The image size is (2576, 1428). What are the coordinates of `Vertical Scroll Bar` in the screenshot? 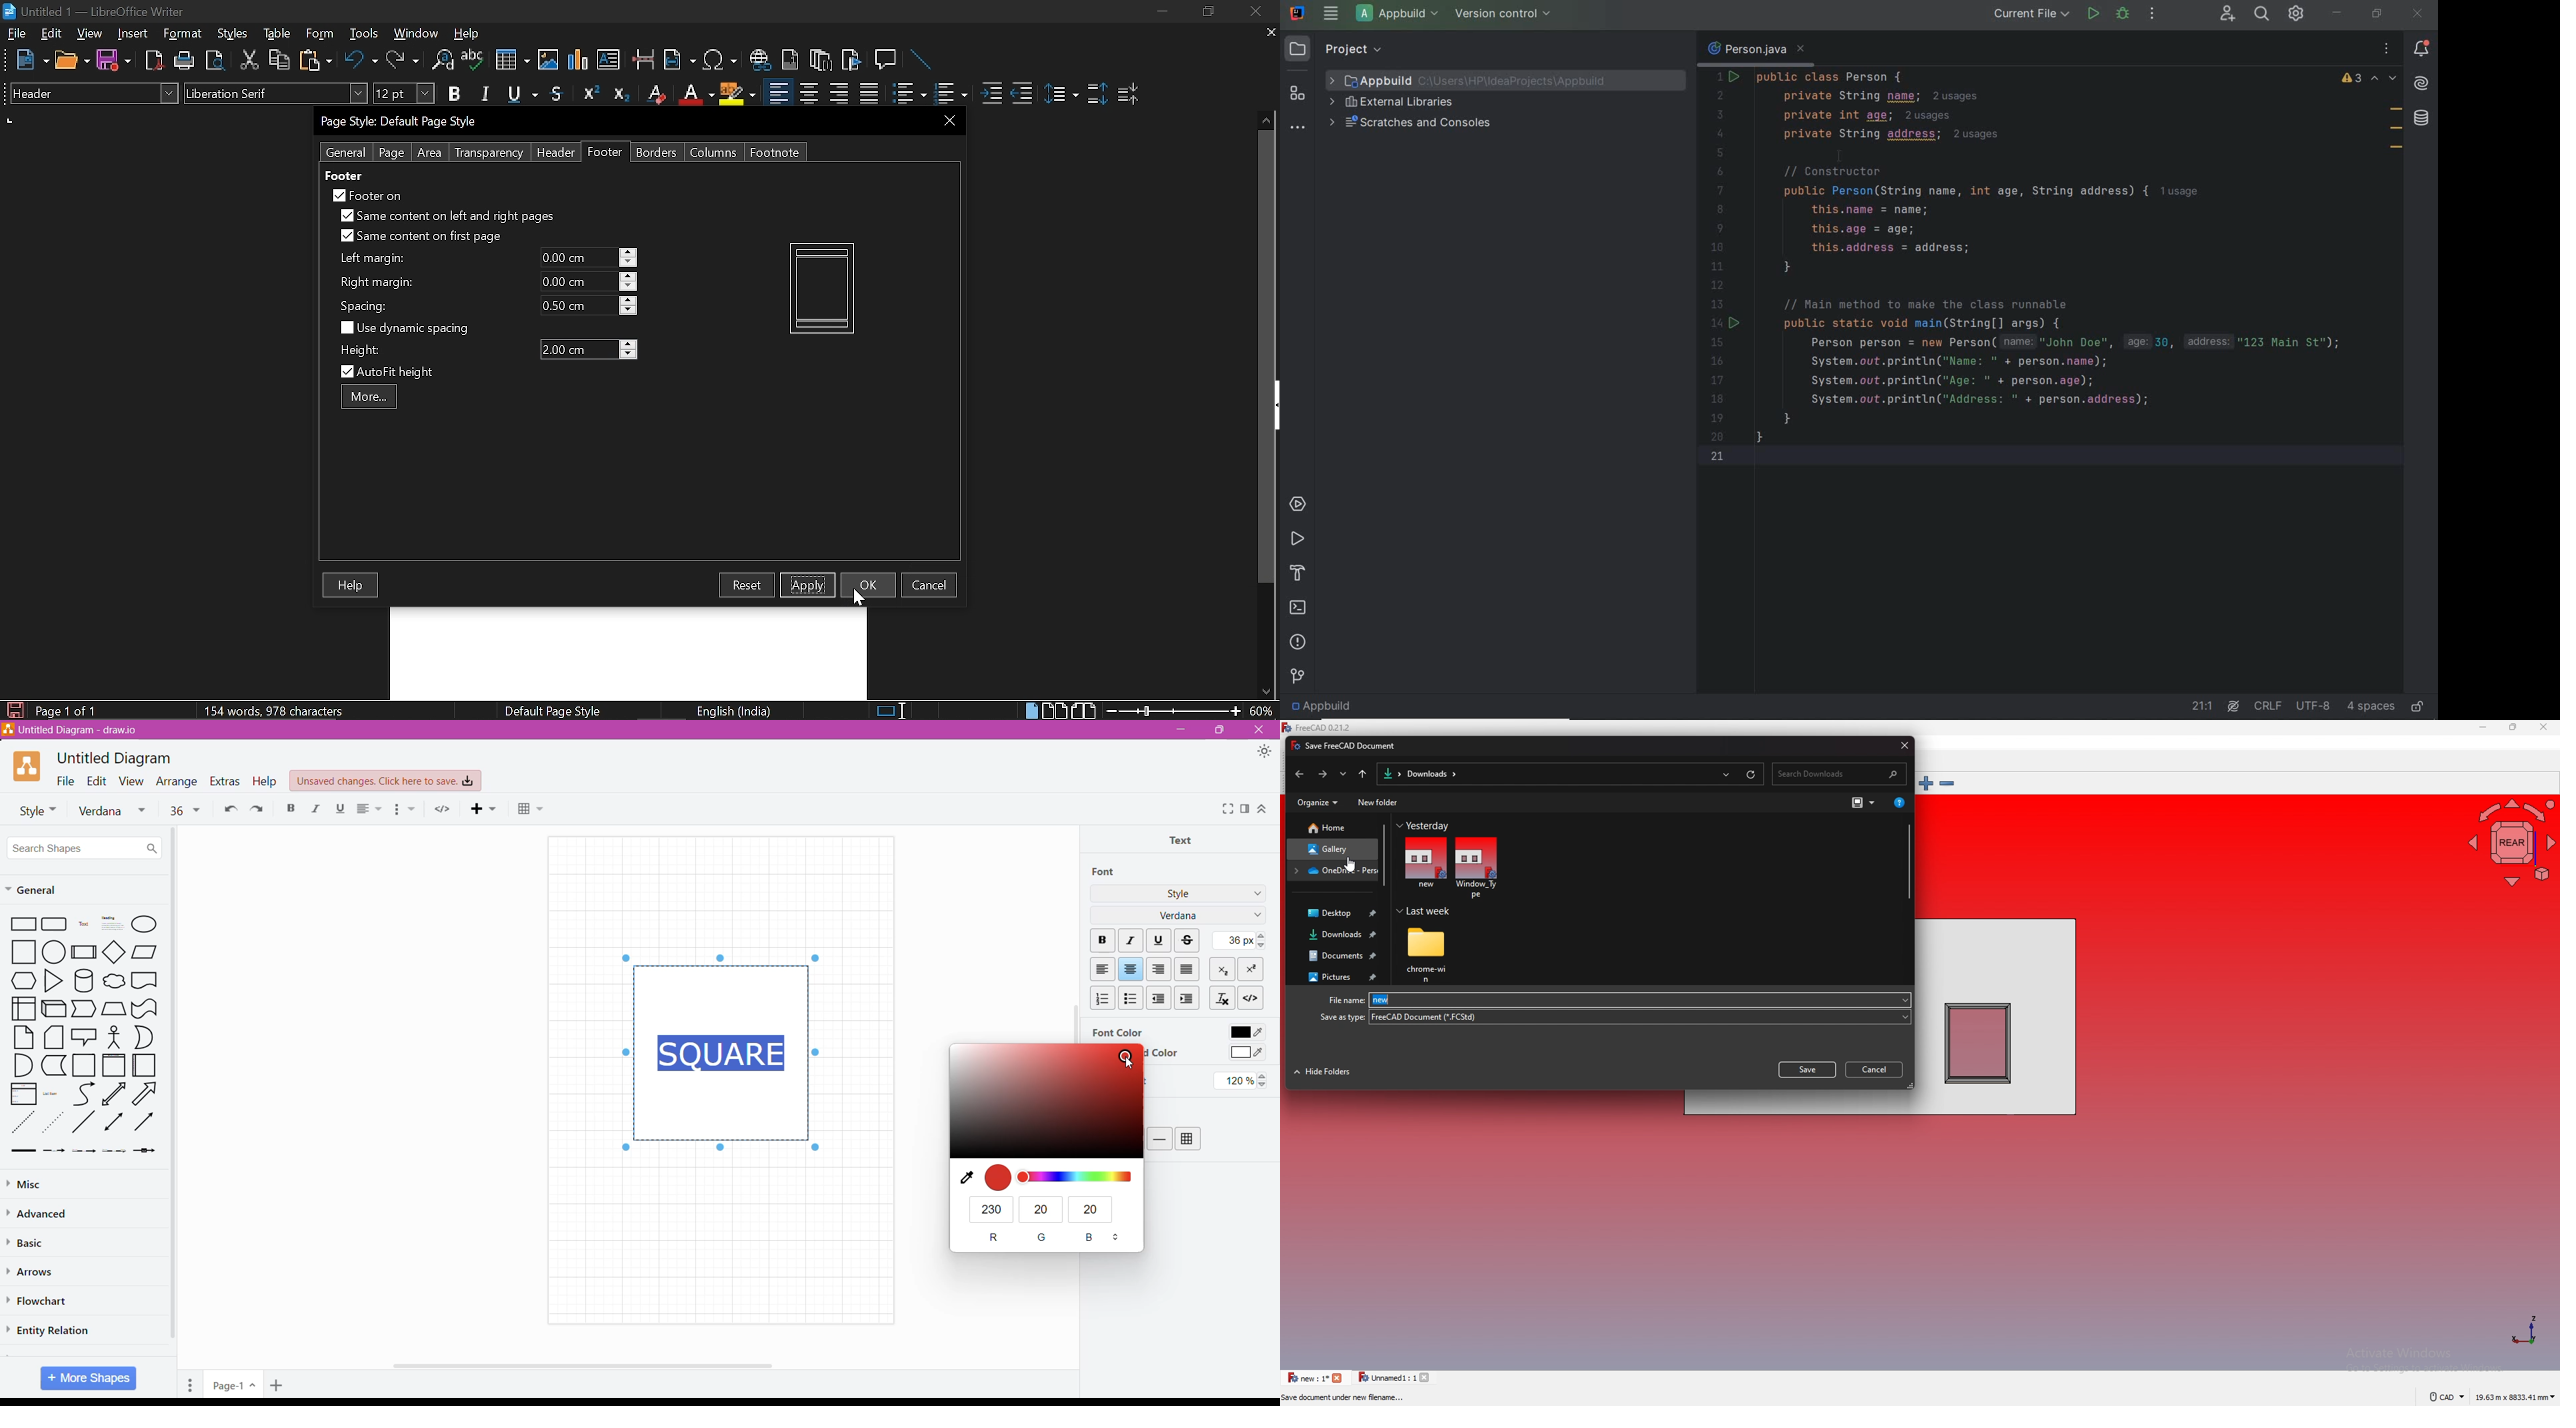 It's located at (174, 1087).